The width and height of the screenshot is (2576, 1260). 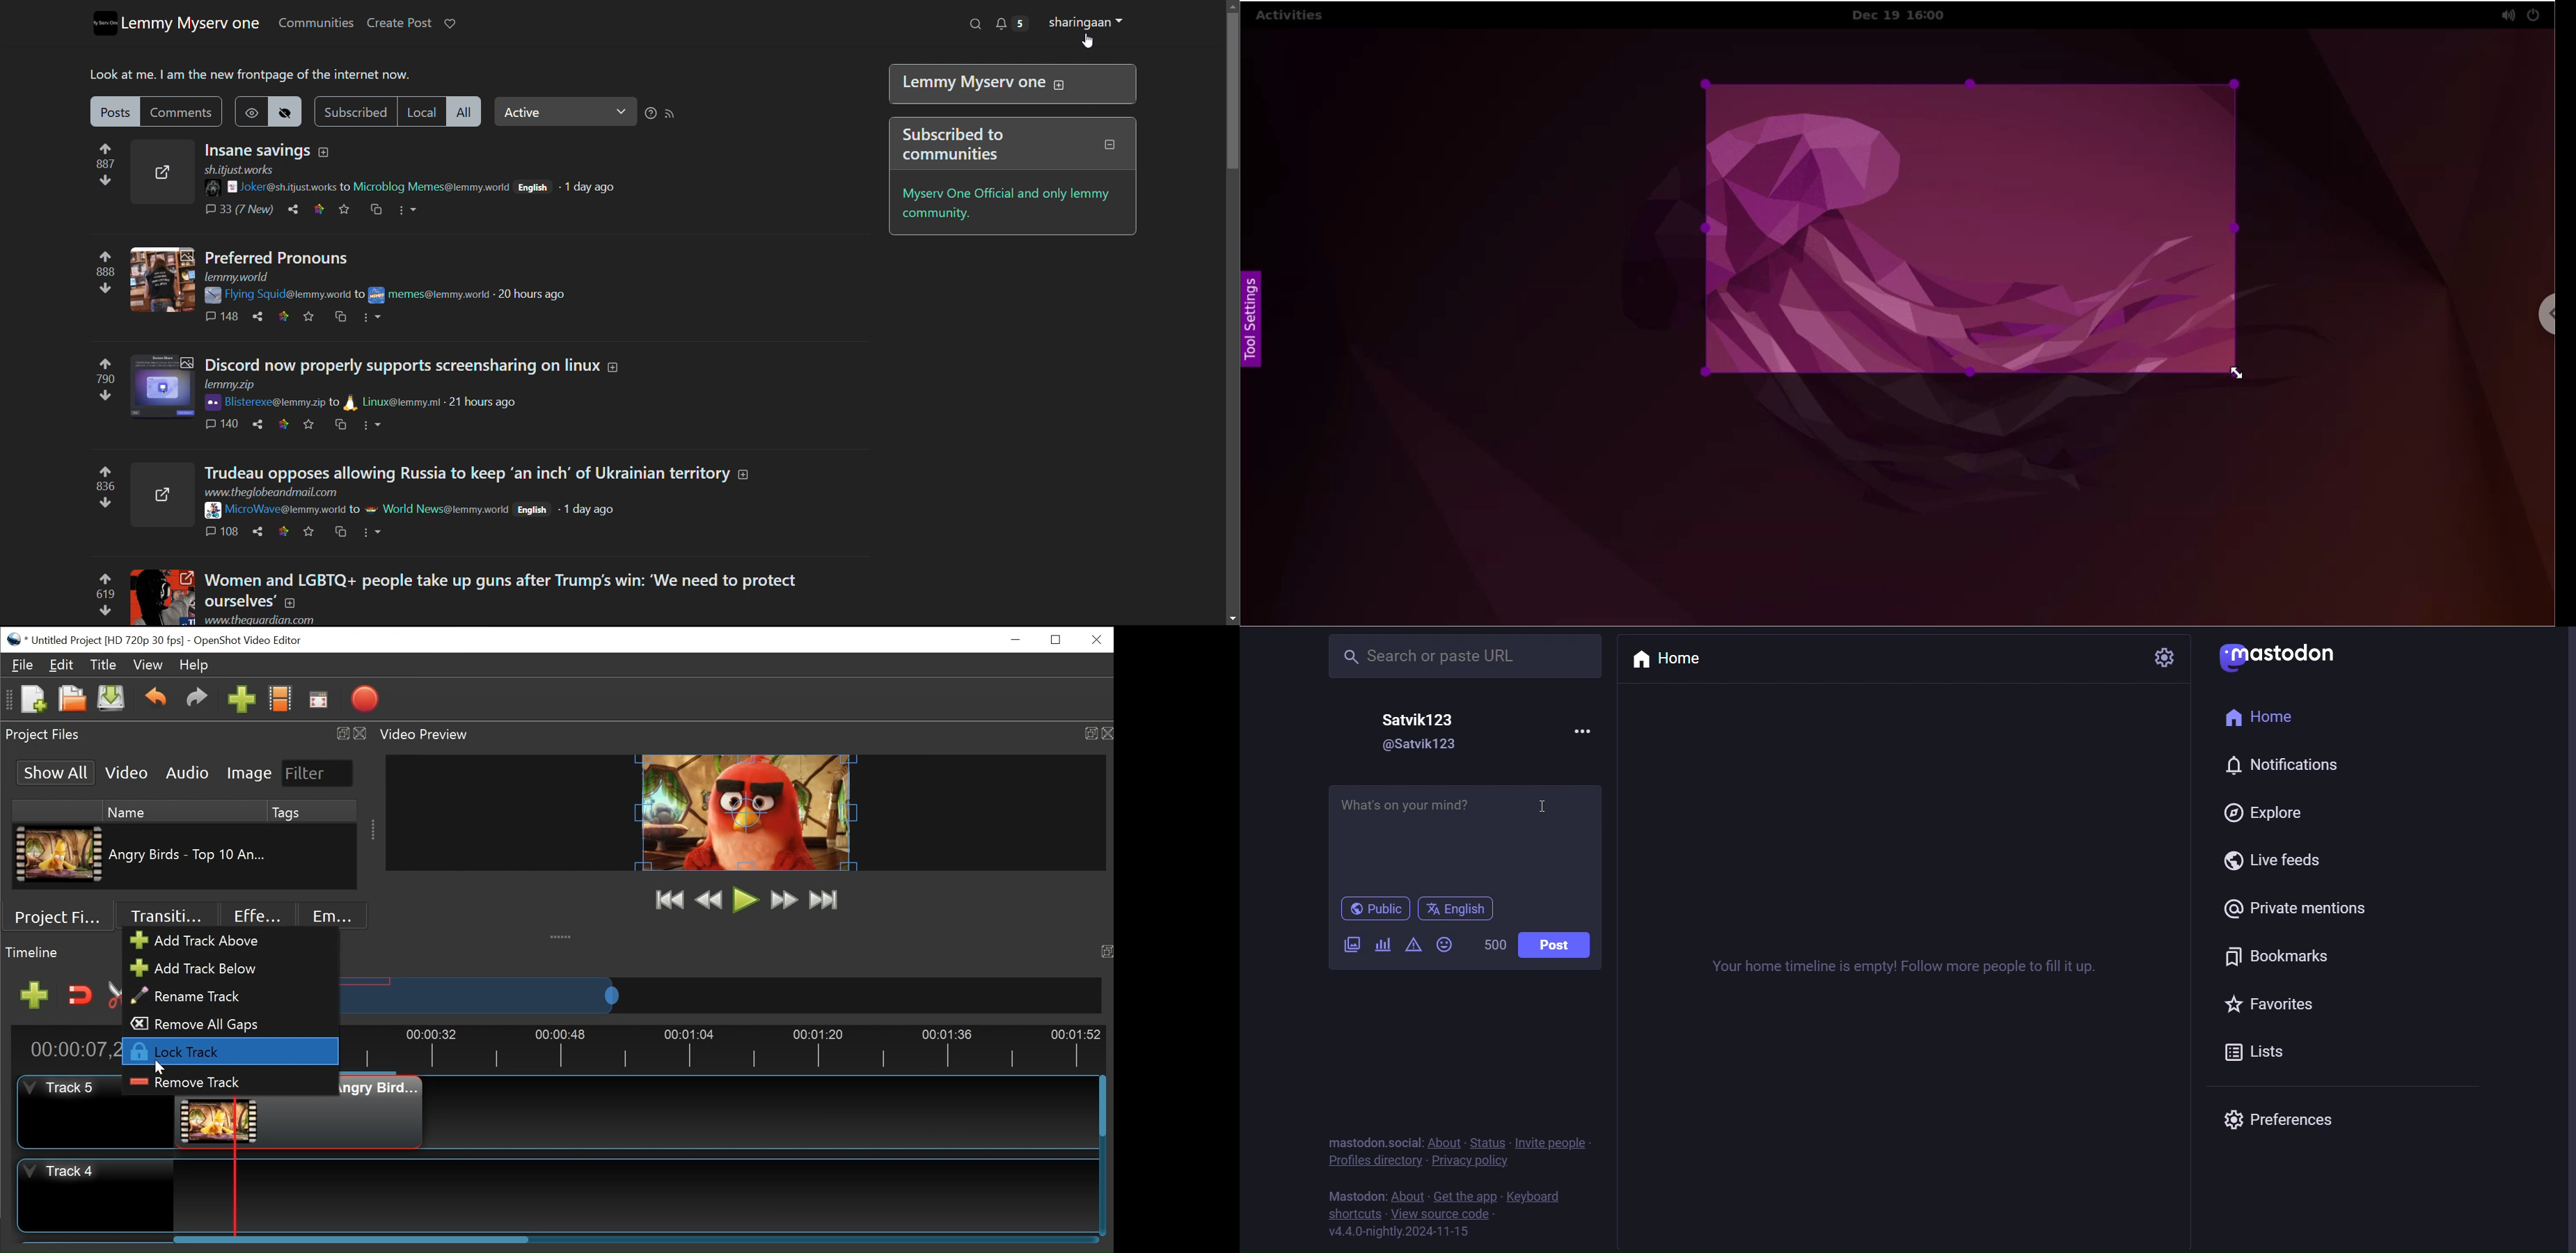 What do you see at coordinates (1097, 640) in the screenshot?
I see `Close` at bounding box center [1097, 640].